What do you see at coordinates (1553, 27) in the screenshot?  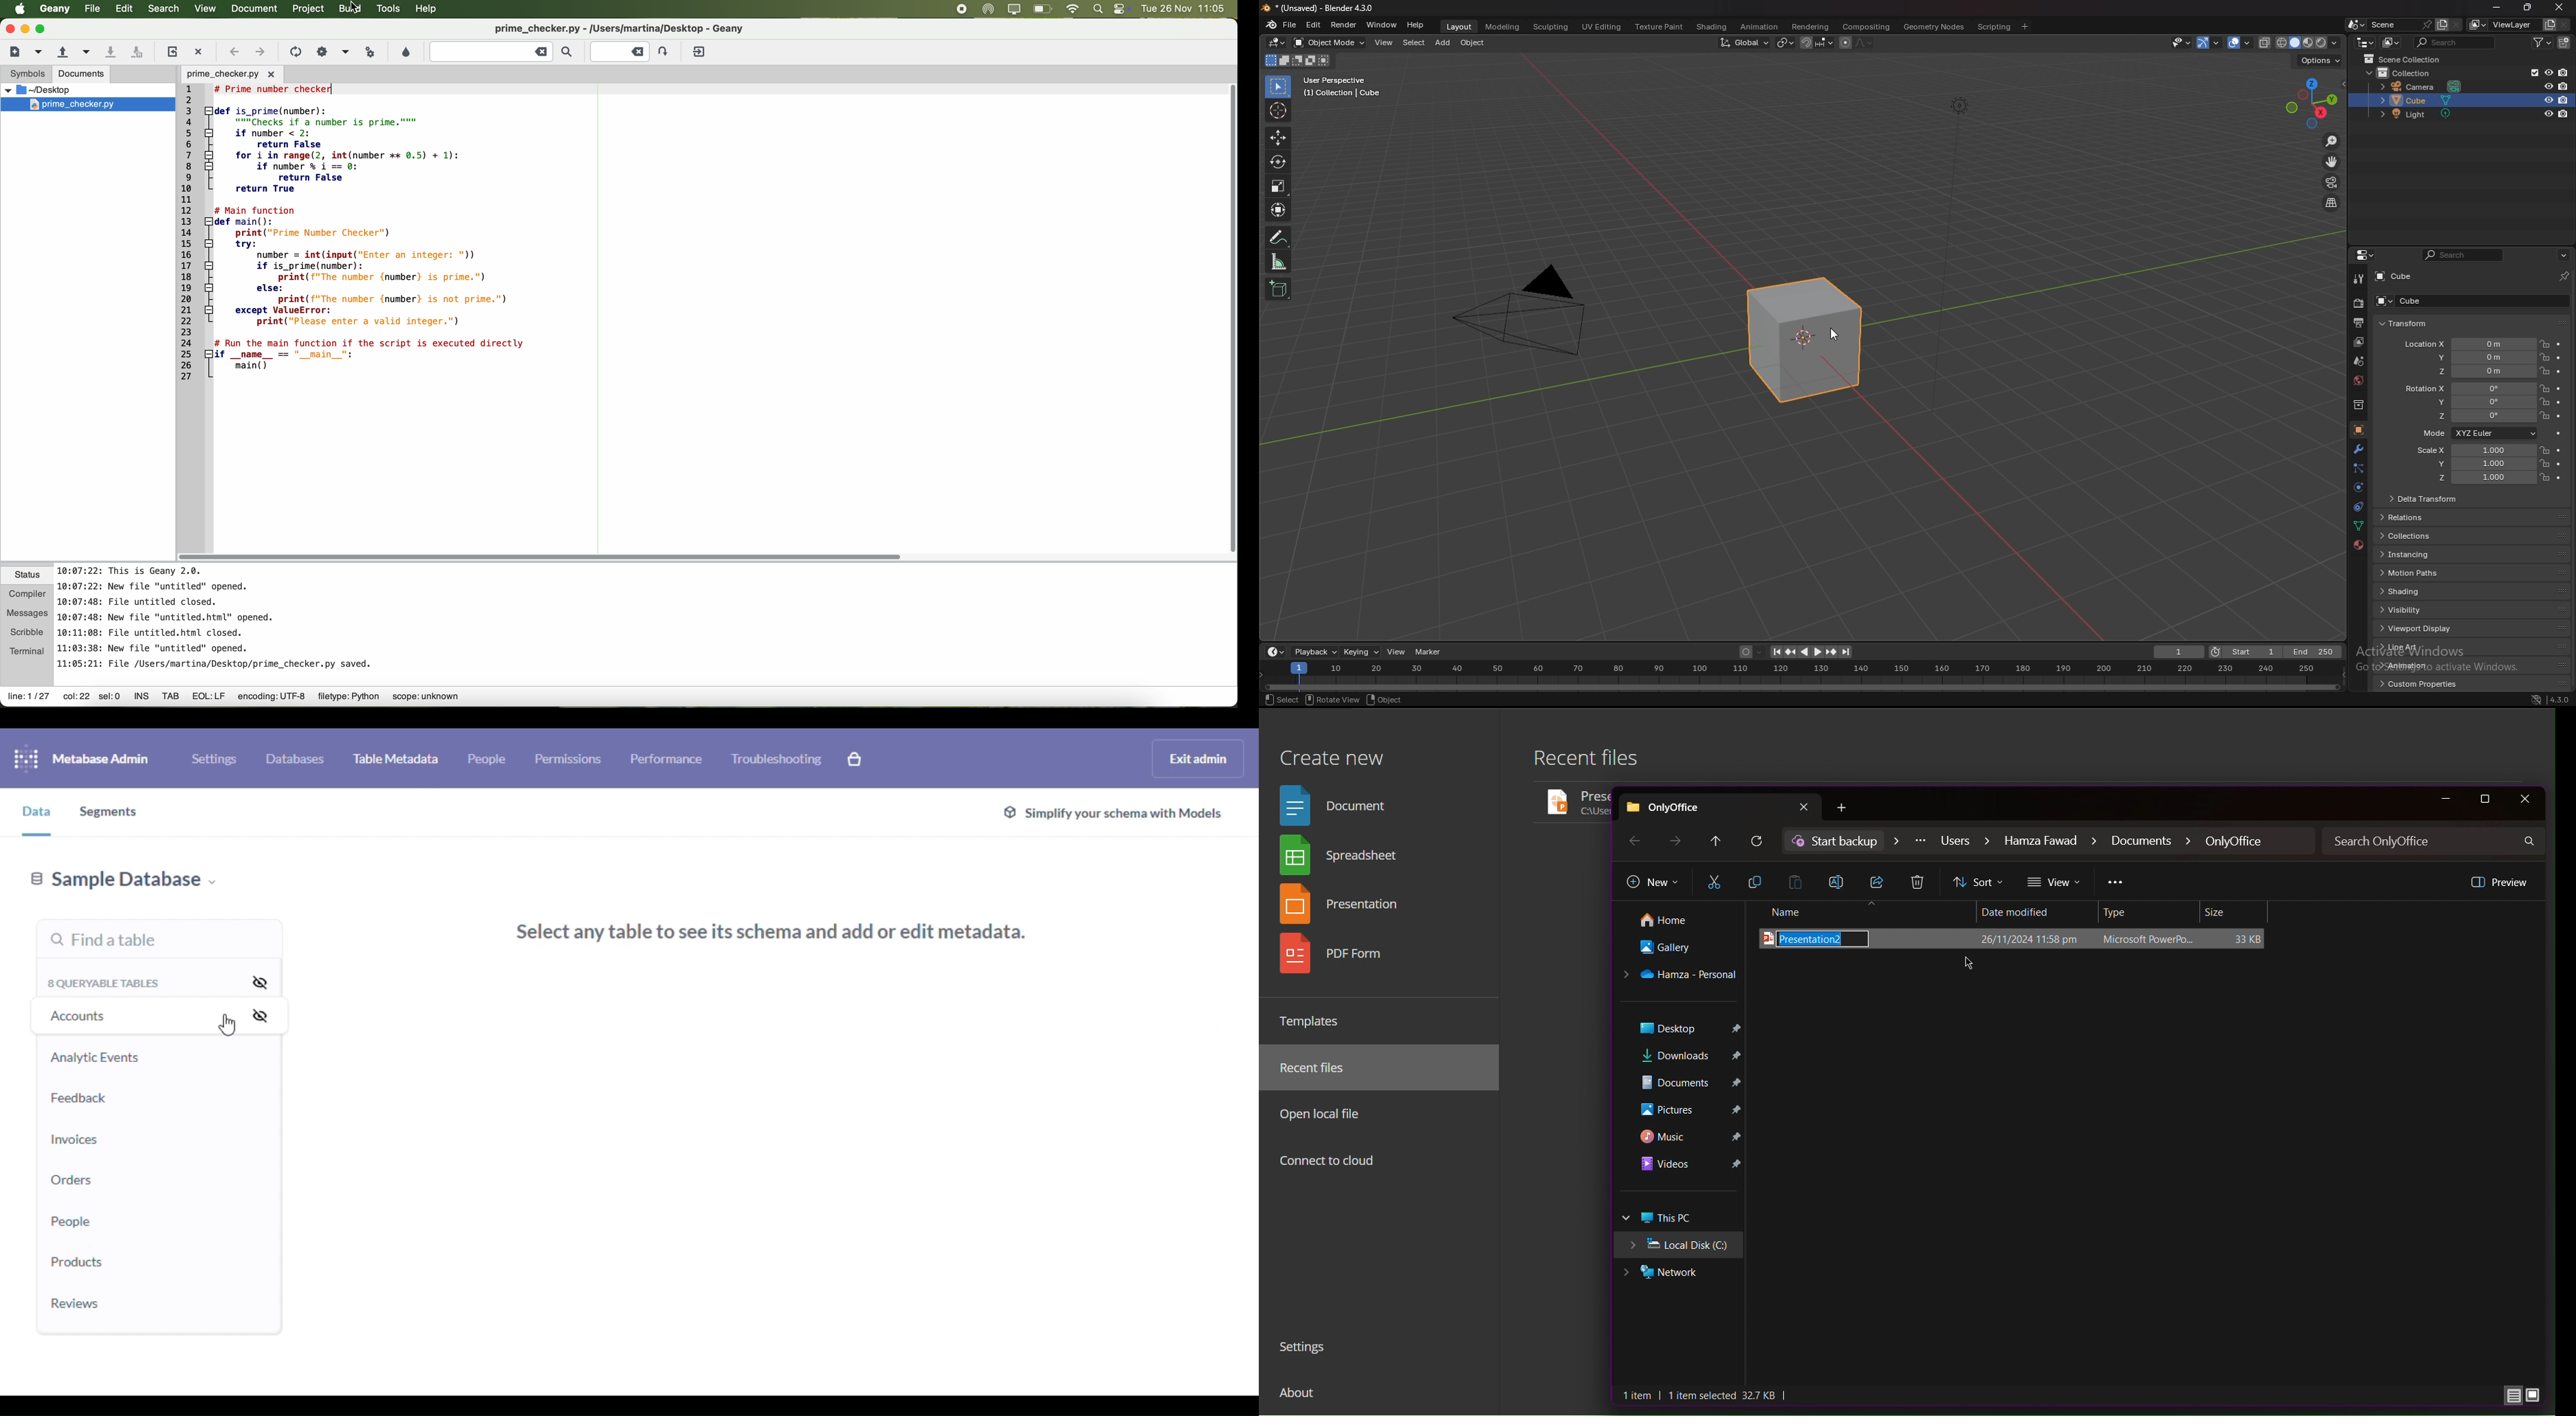 I see `sculpting` at bounding box center [1553, 27].